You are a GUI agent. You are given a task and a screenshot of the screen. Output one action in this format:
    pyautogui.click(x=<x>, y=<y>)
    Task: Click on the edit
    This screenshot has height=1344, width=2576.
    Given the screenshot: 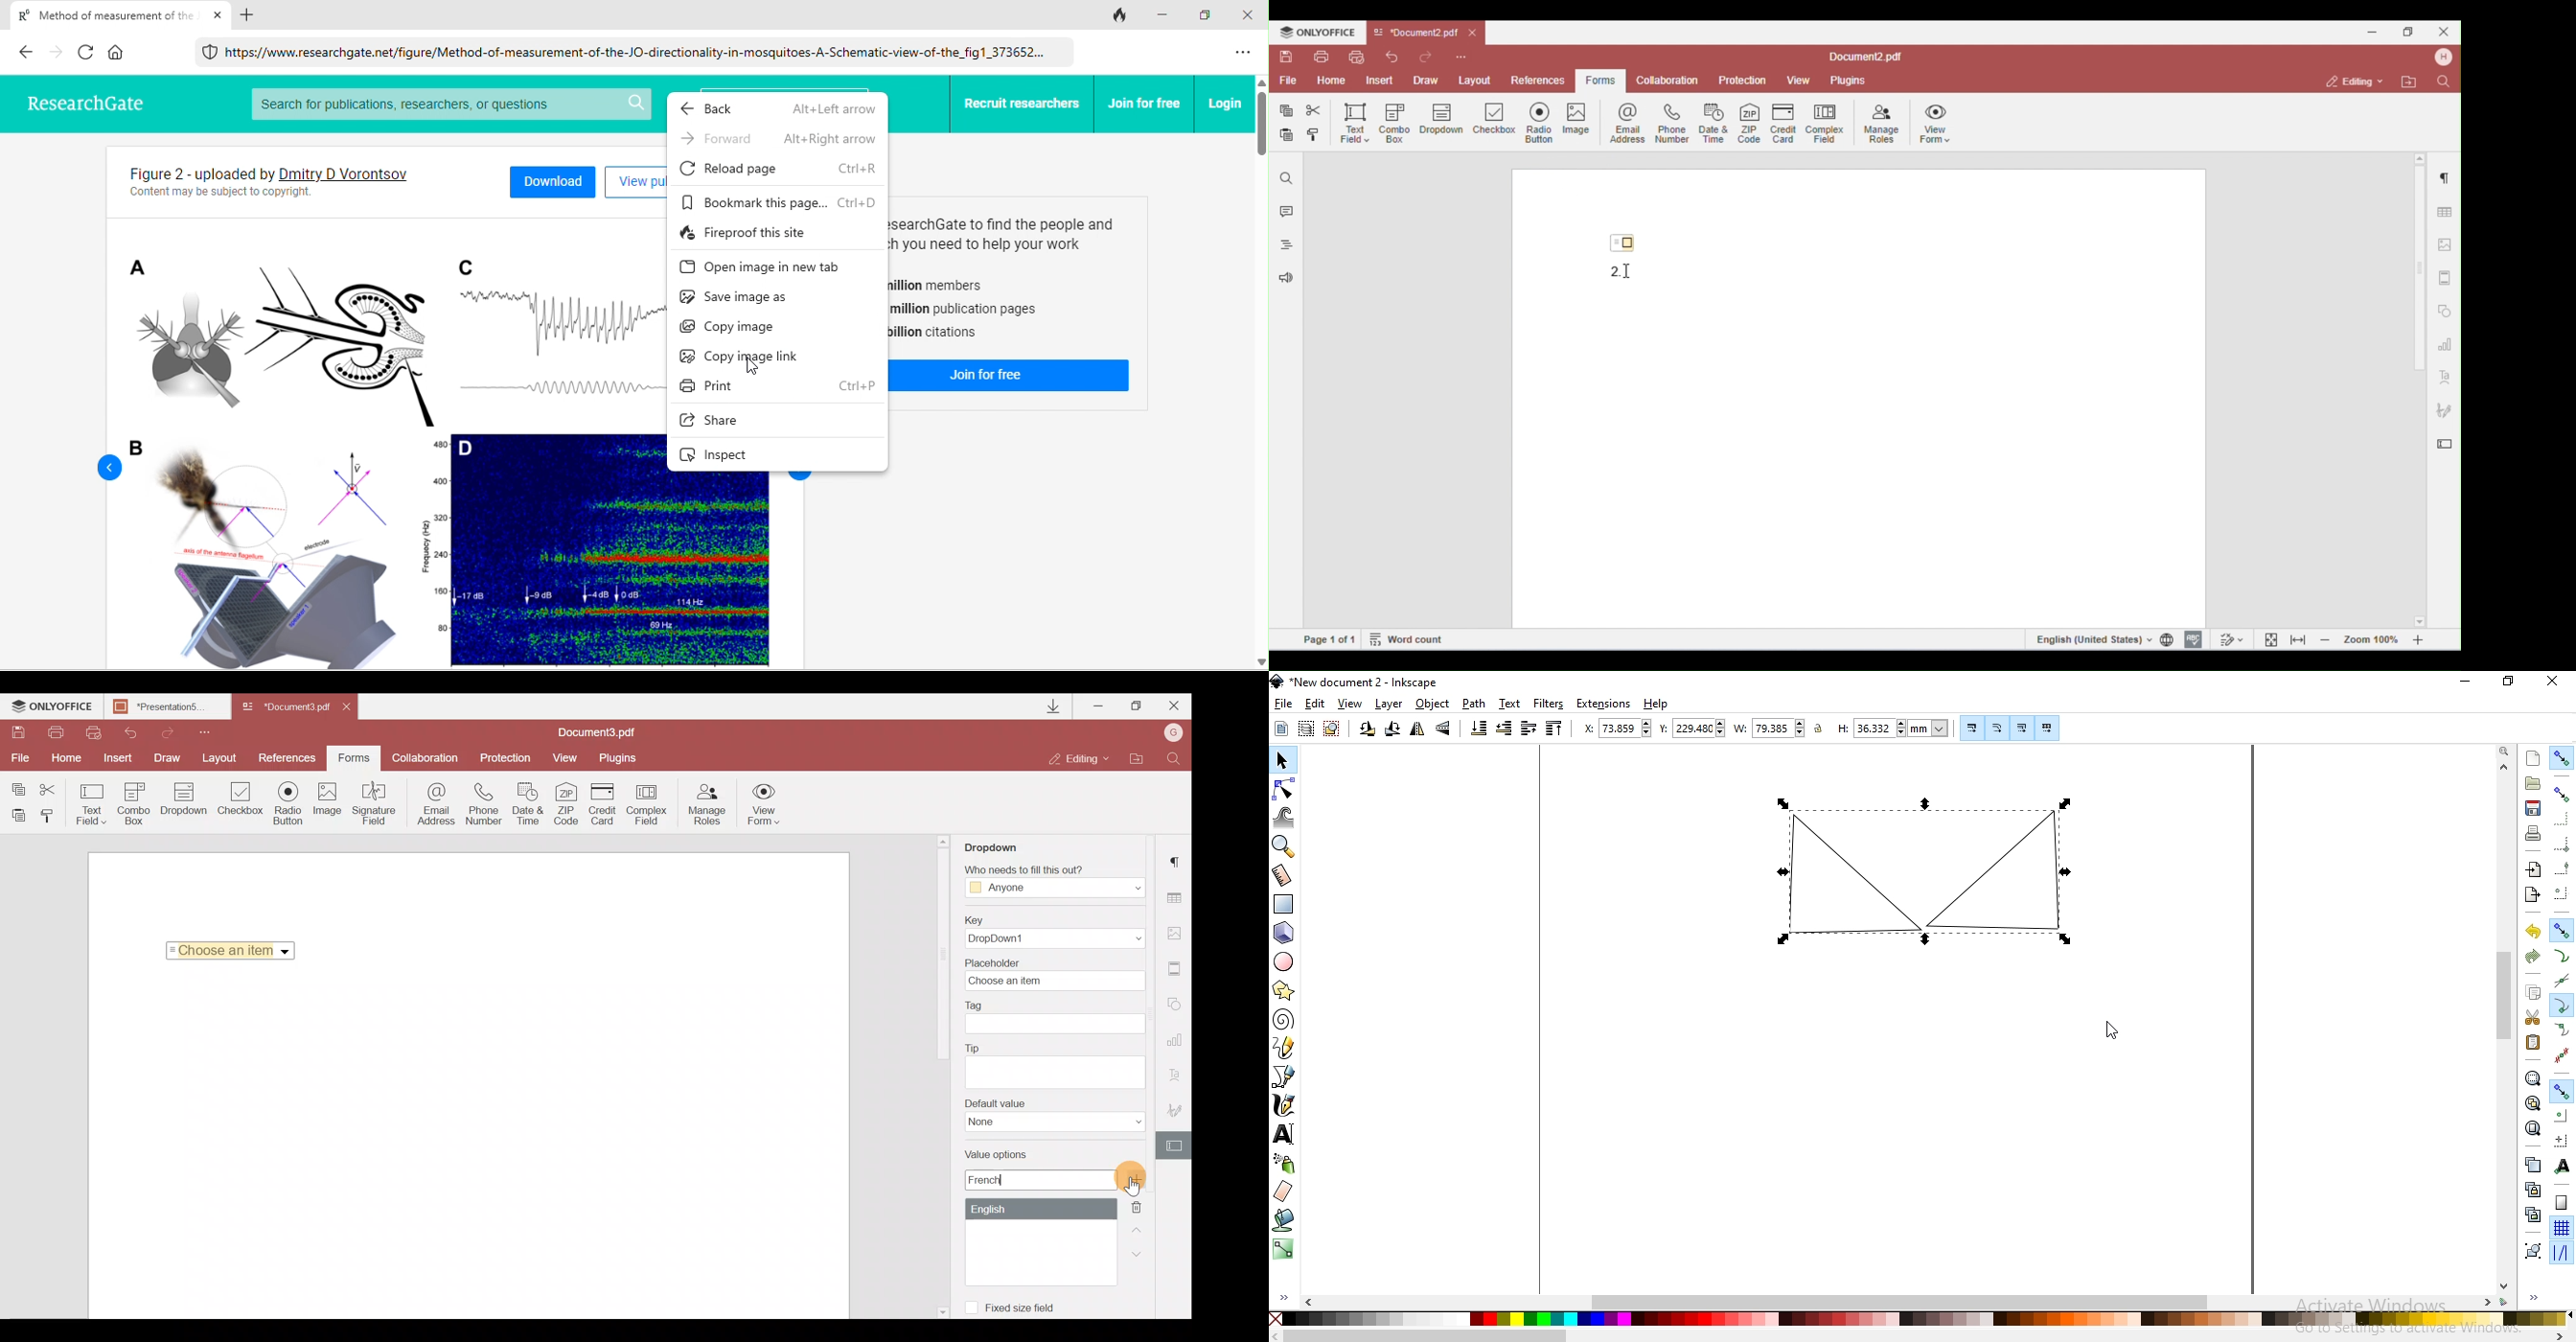 What is the action you would take?
    pyautogui.click(x=1316, y=704)
    